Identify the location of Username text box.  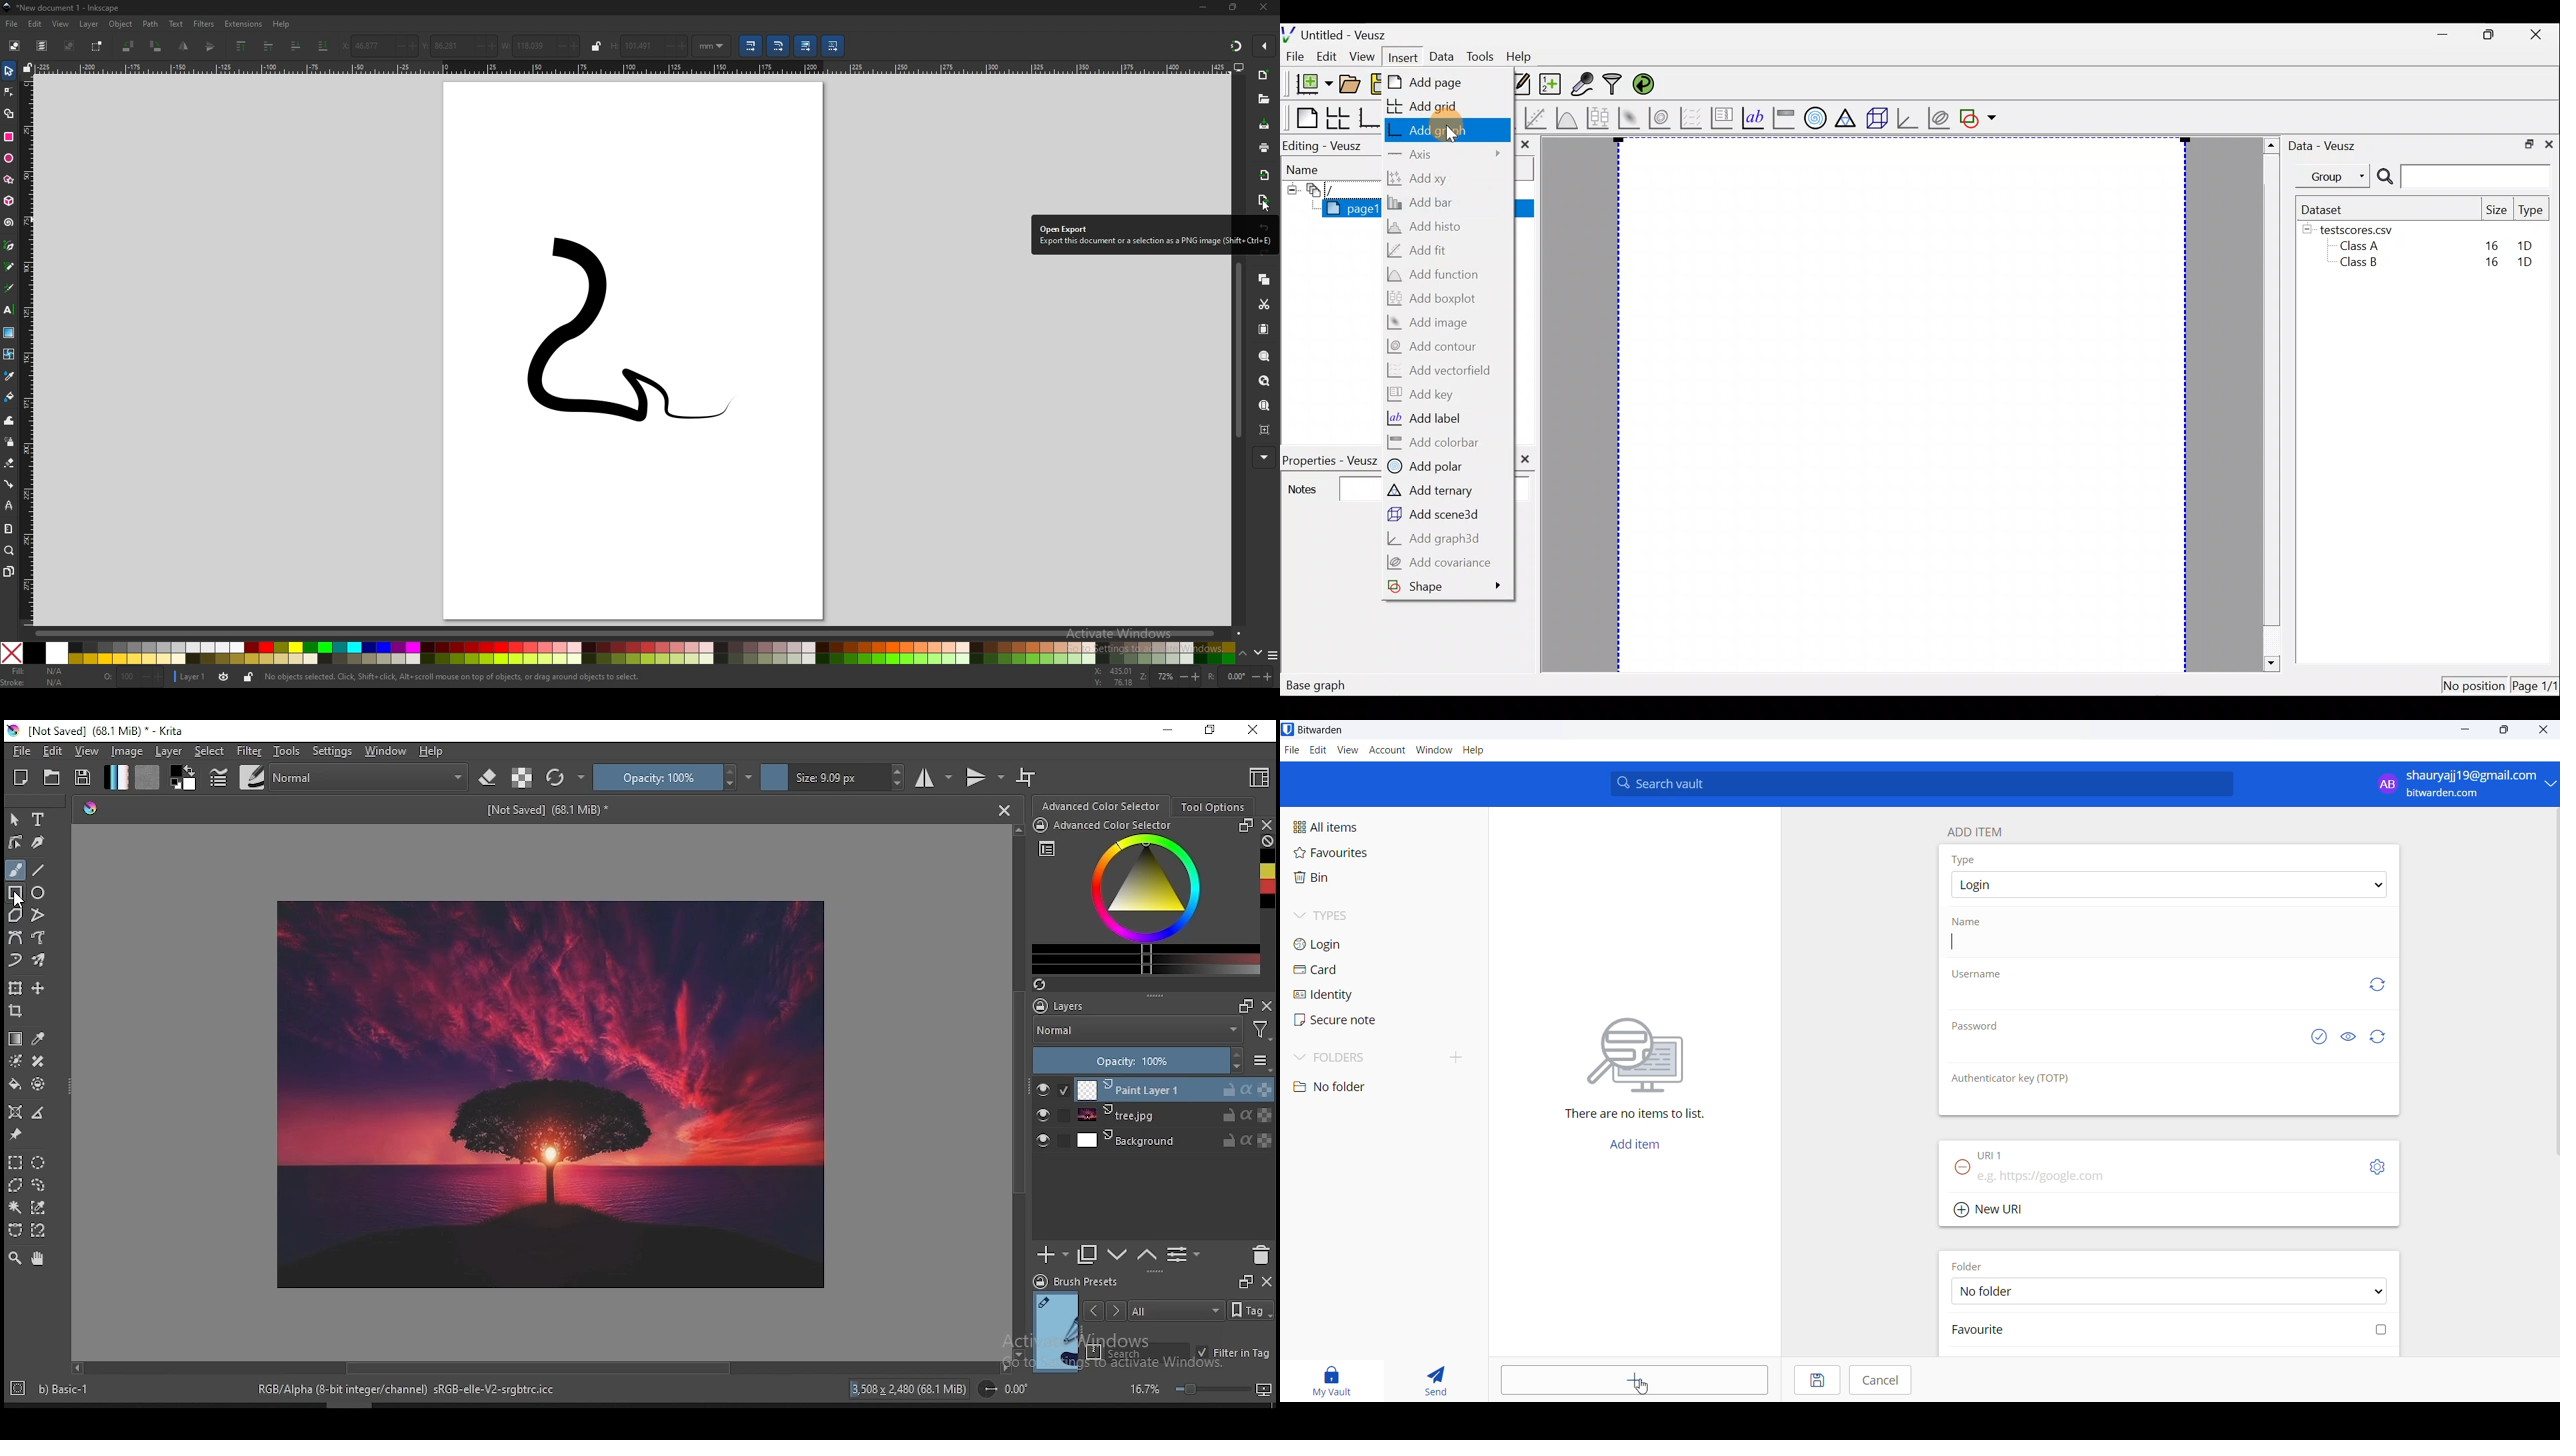
(2144, 1003).